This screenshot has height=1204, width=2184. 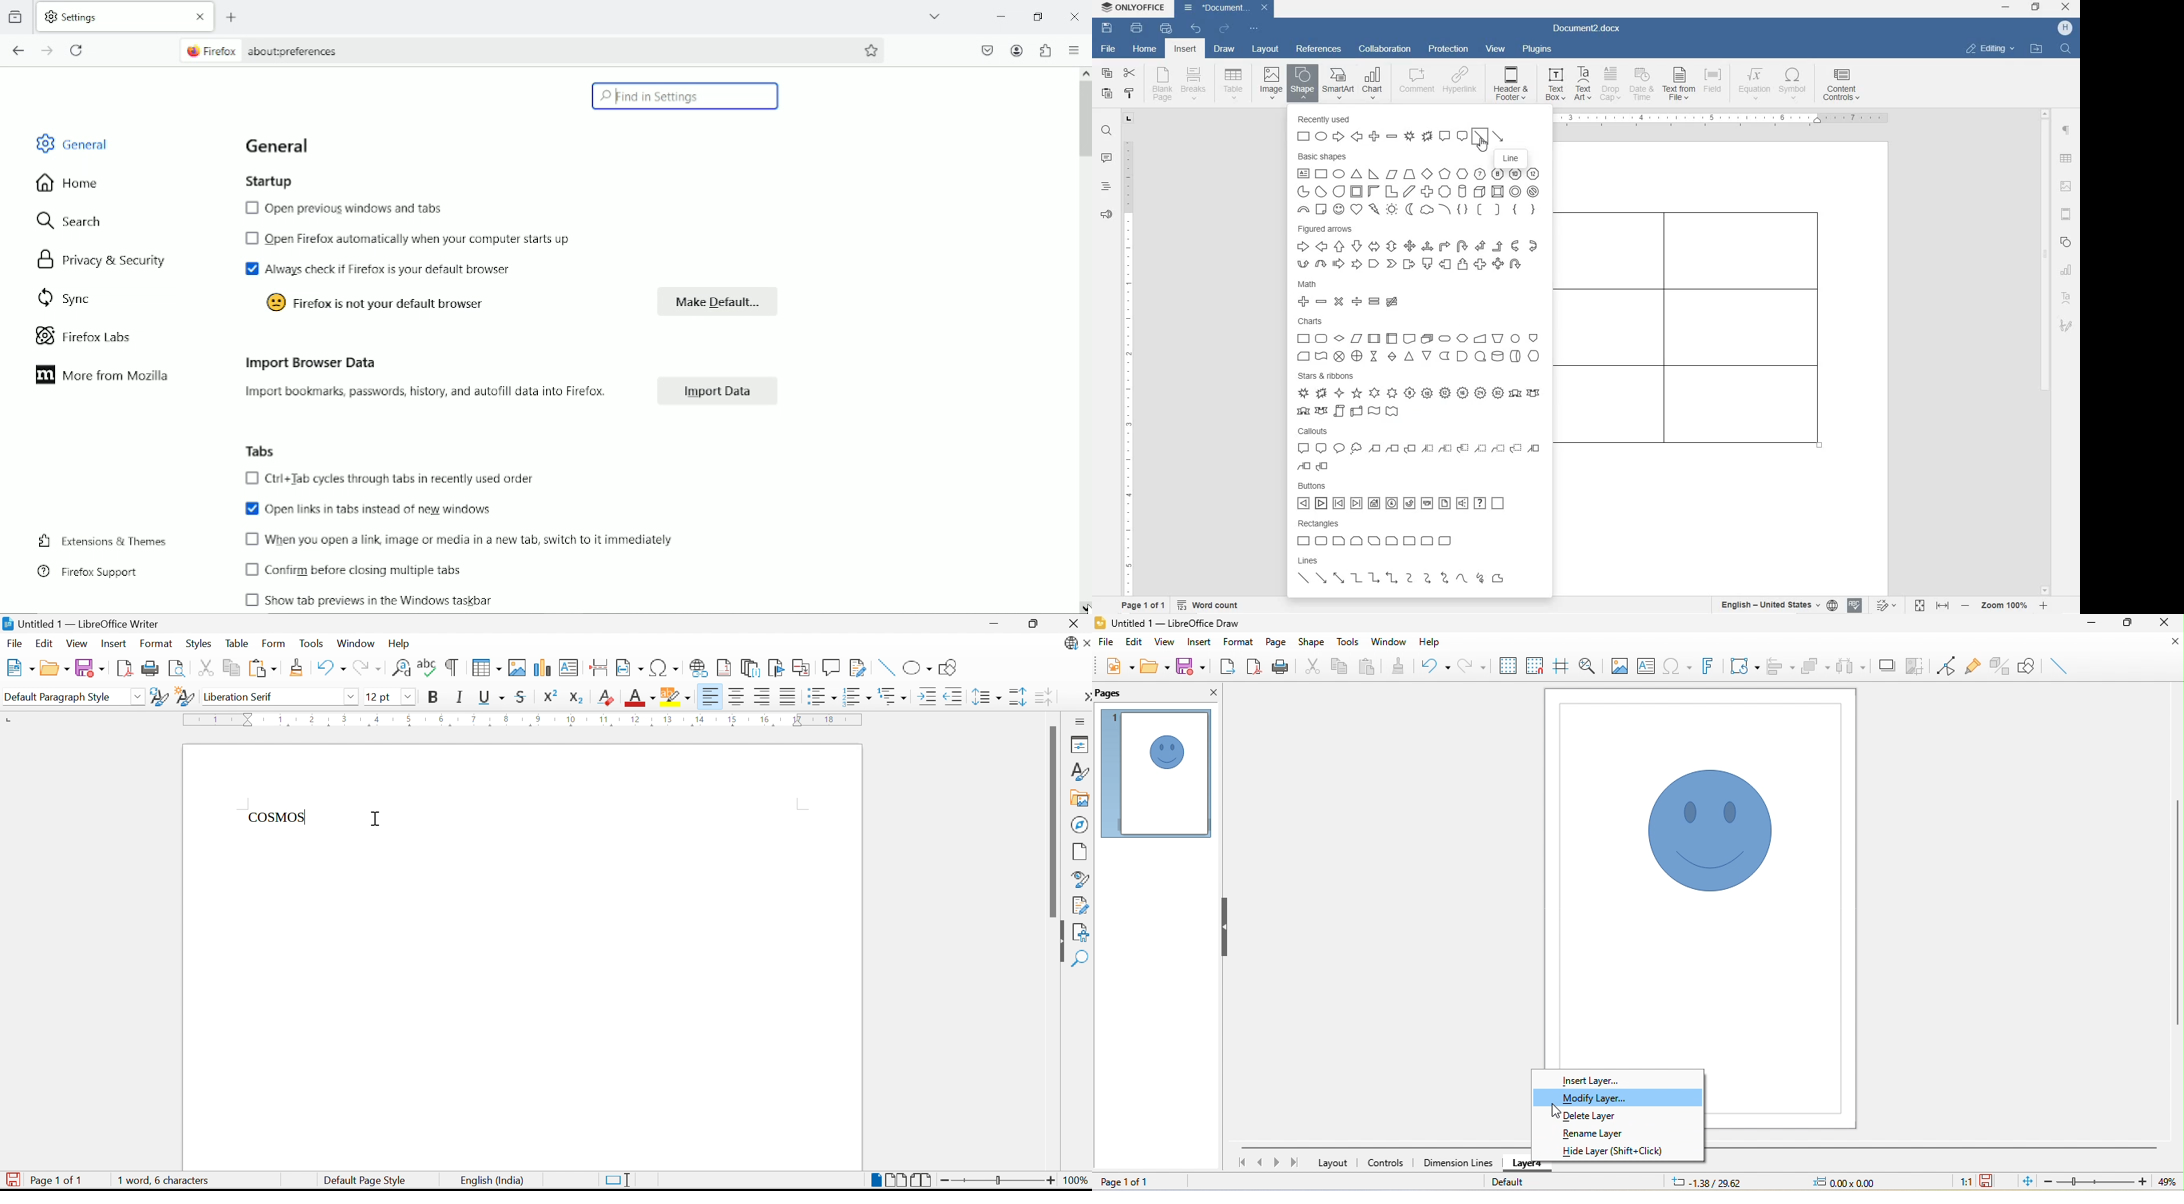 What do you see at coordinates (1999, 666) in the screenshot?
I see `toggle extrusion` at bounding box center [1999, 666].